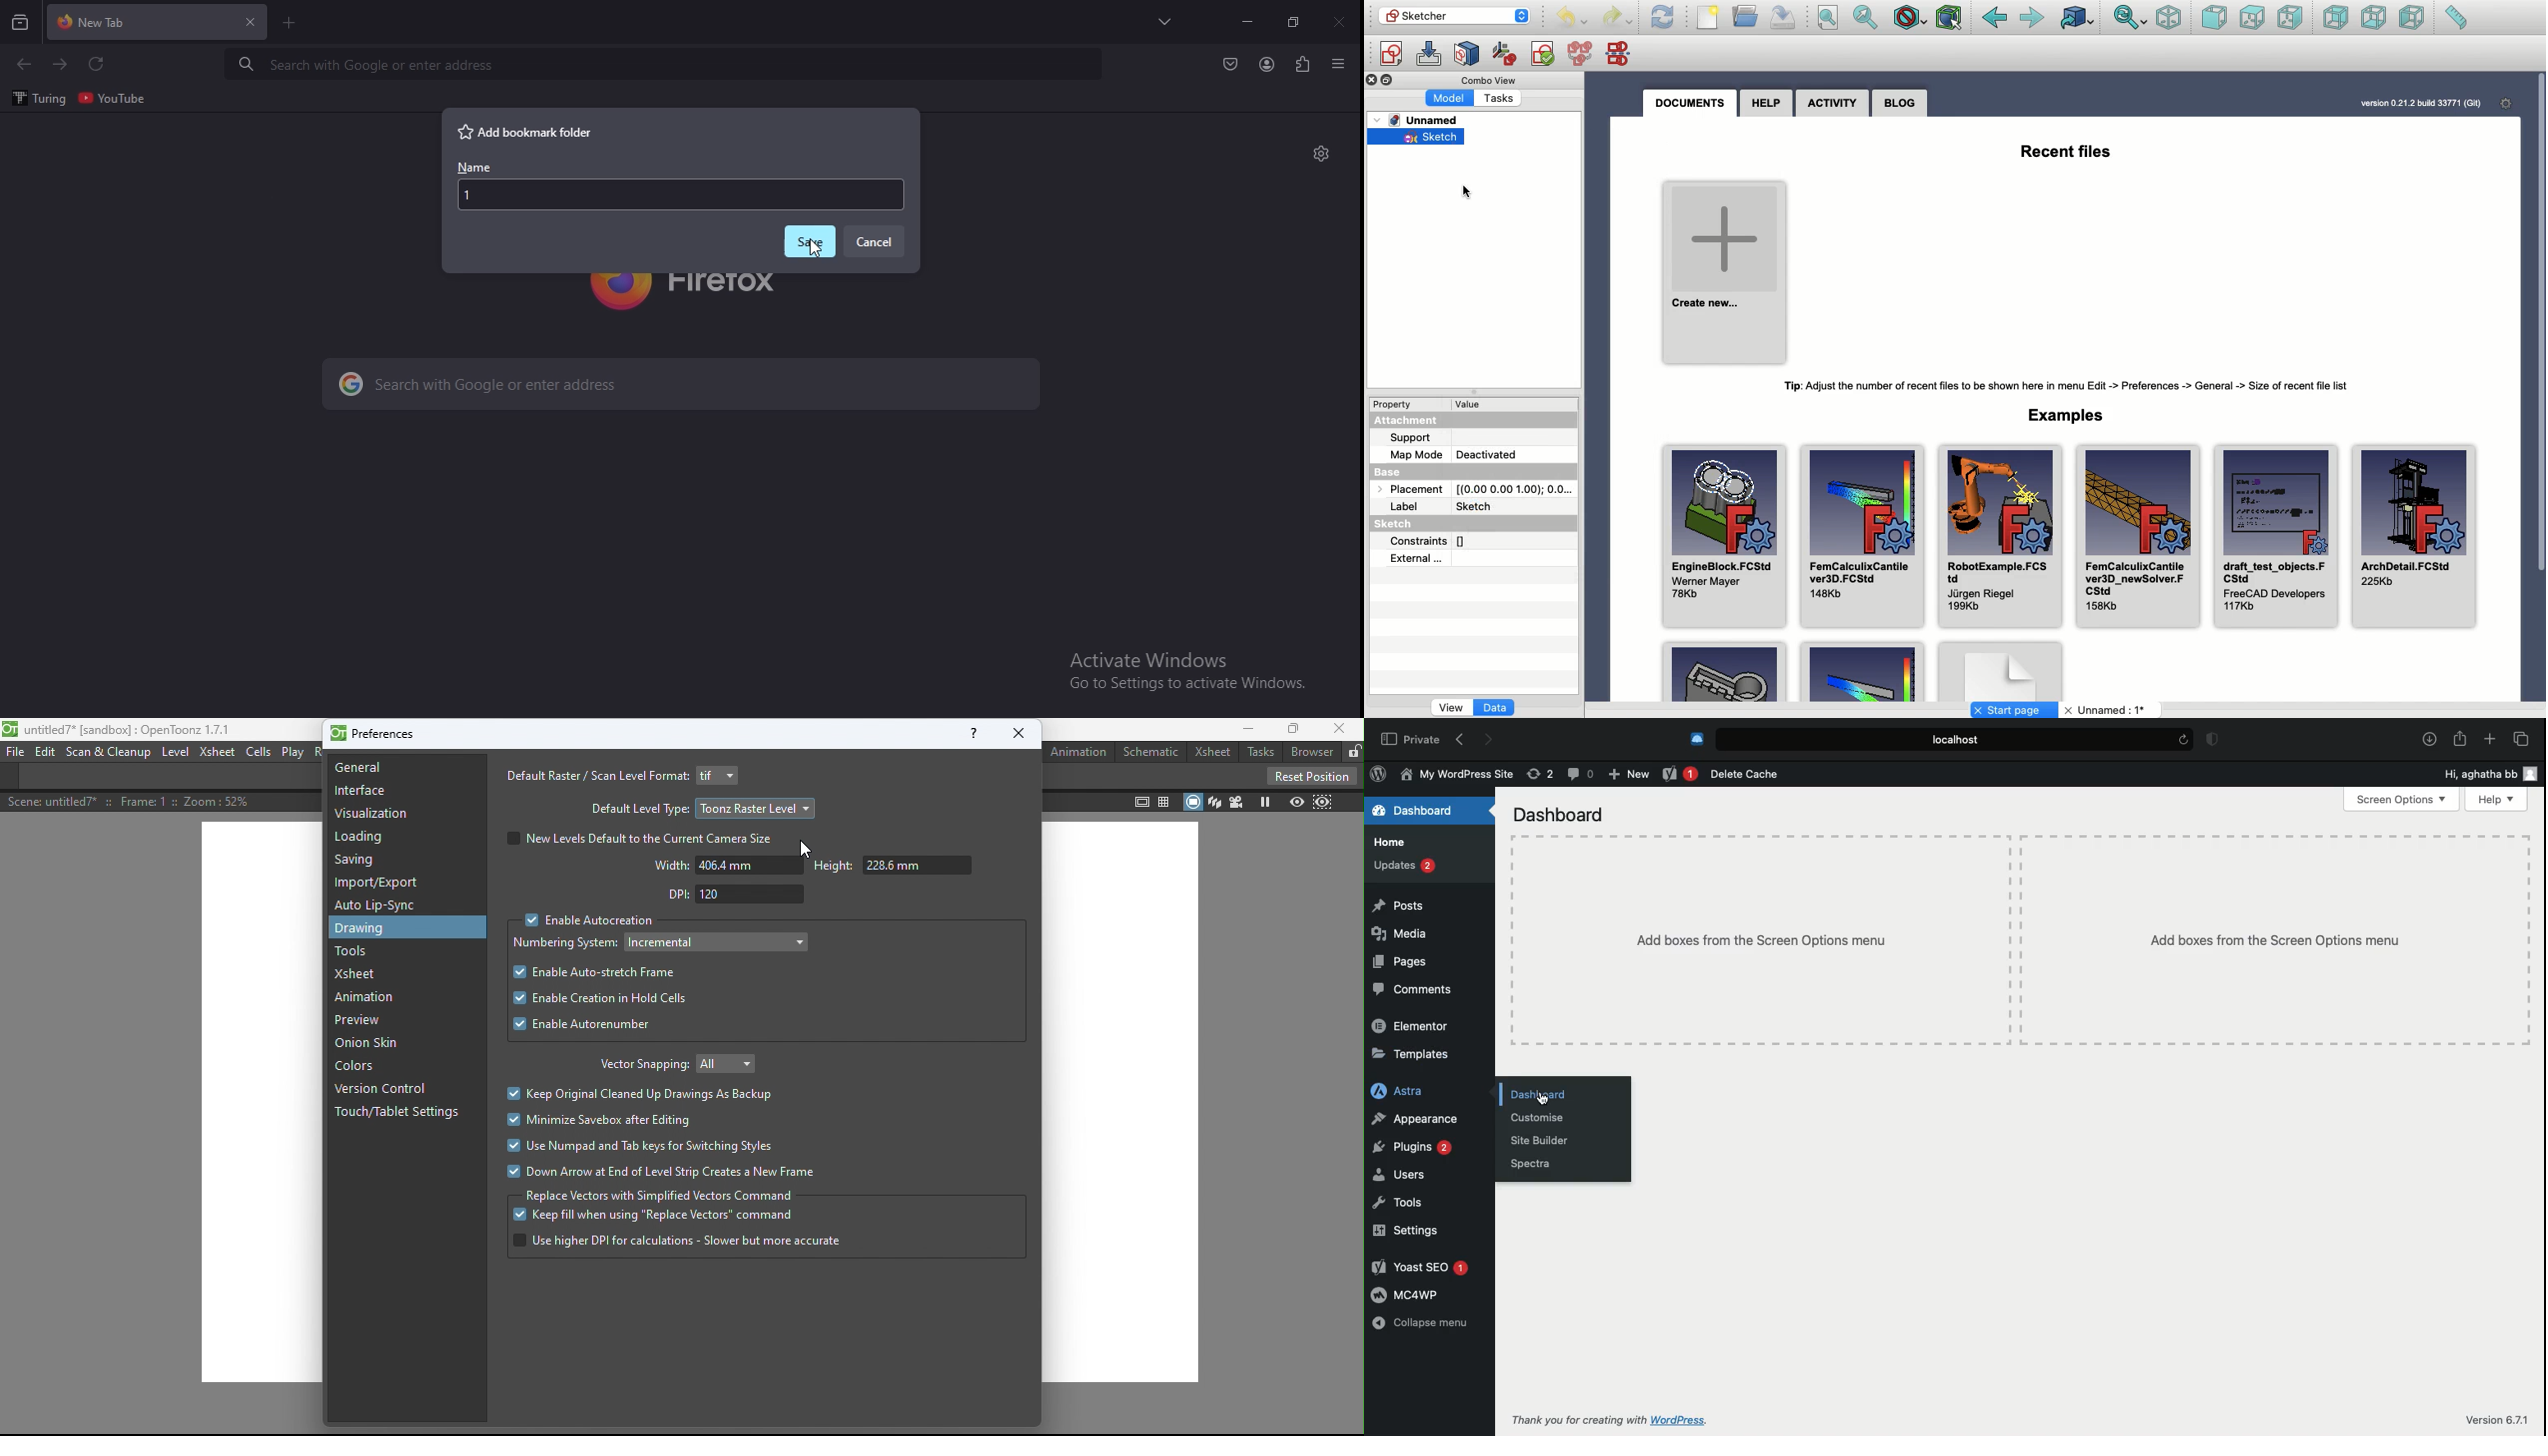  What do you see at coordinates (1234, 802) in the screenshot?
I see `Camera view` at bounding box center [1234, 802].